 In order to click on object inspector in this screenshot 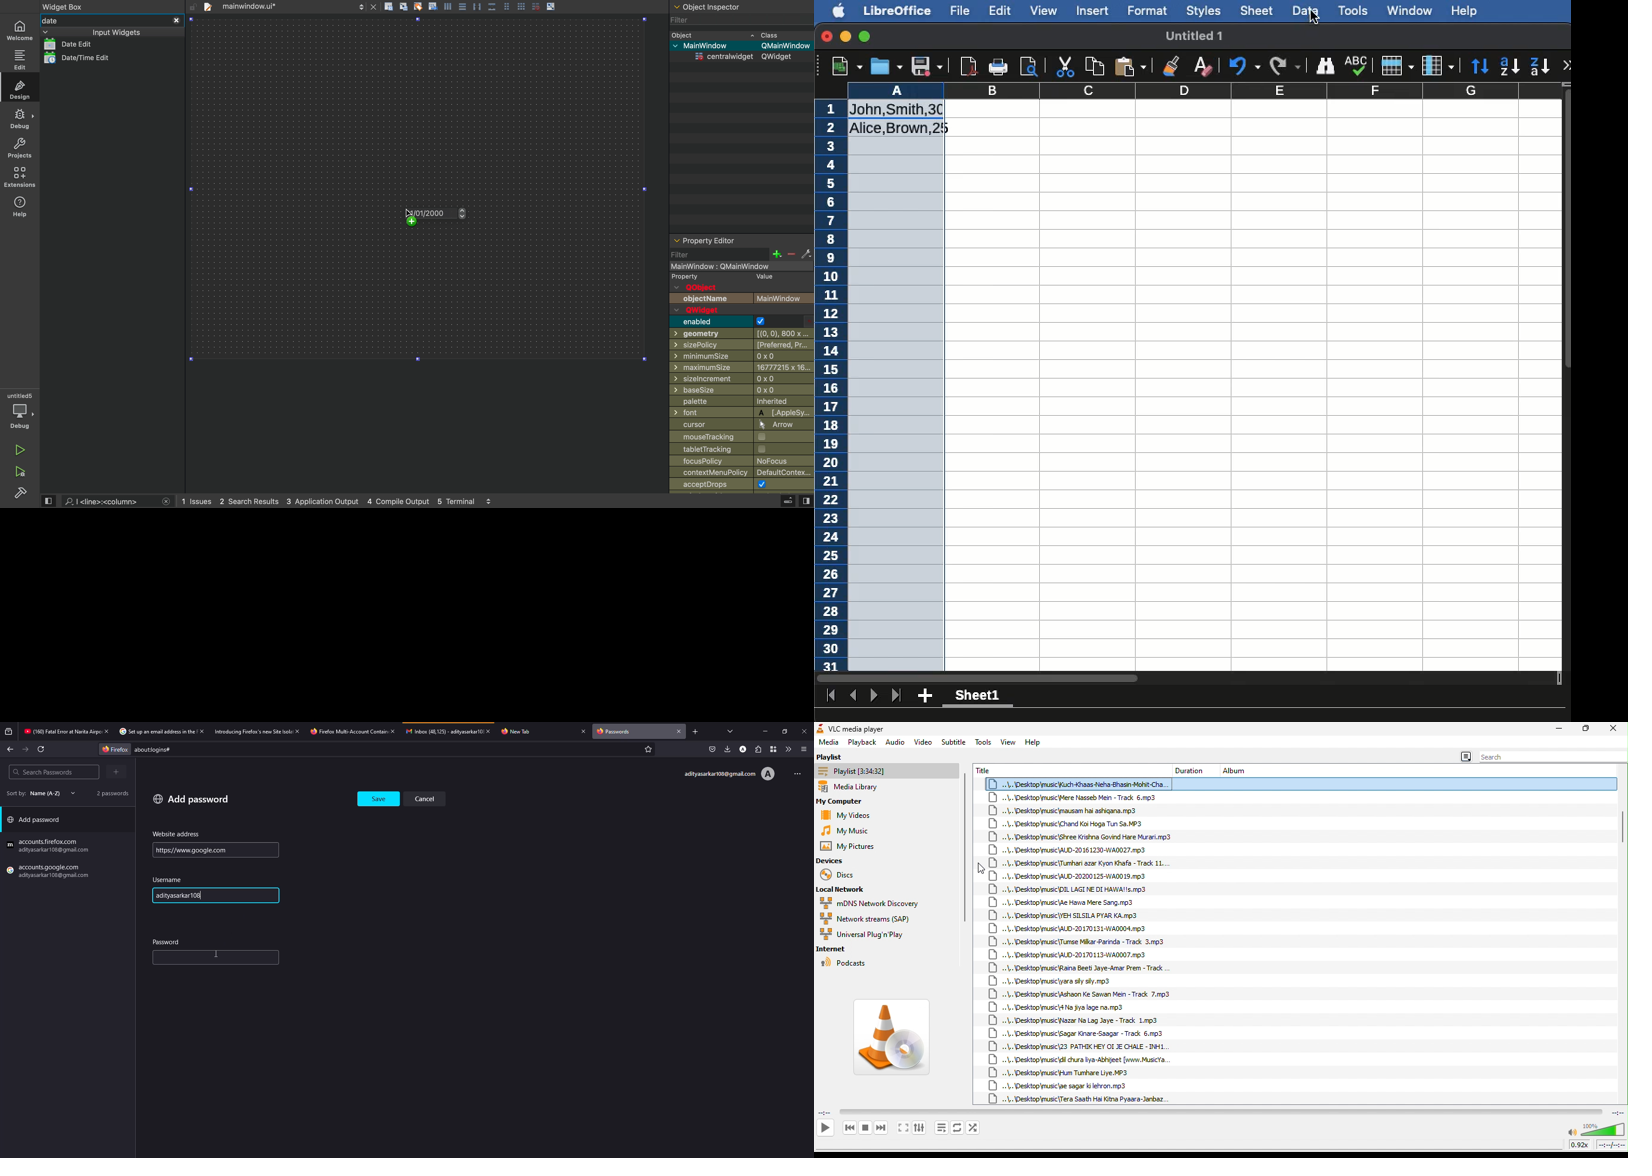, I will do `click(742, 7)`.